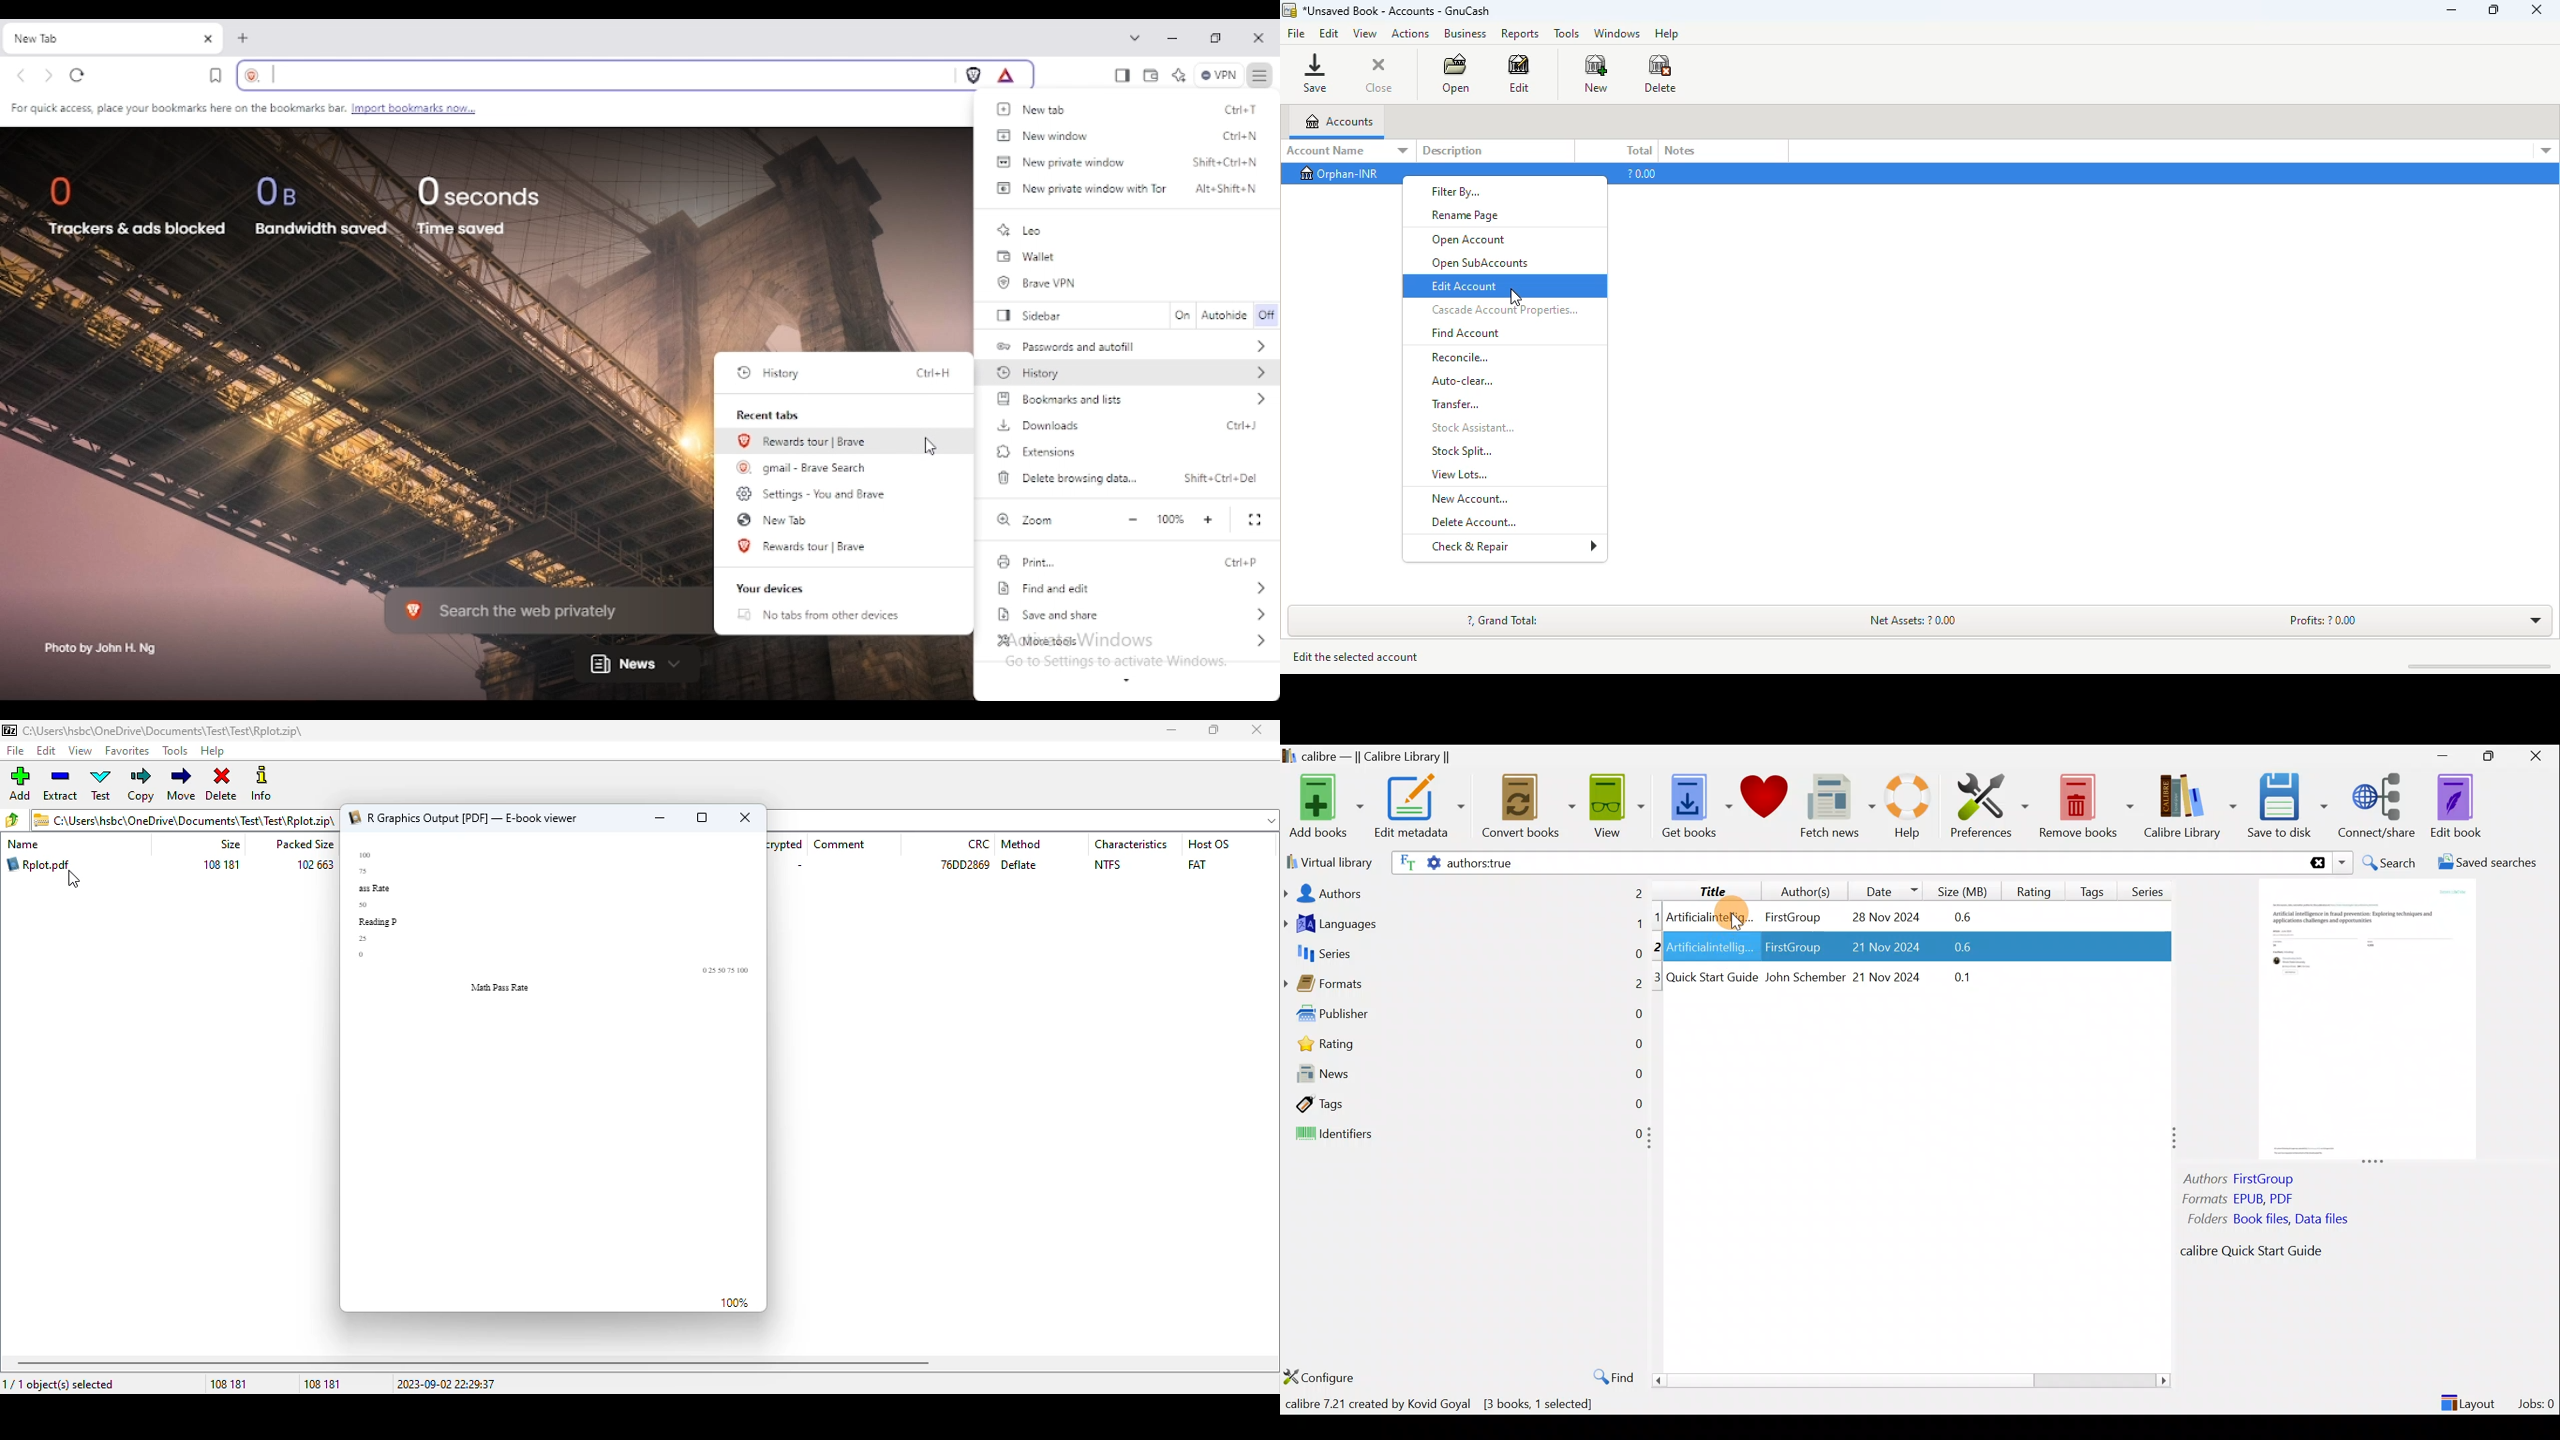  Describe the element at coordinates (1341, 173) in the screenshot. I see `orphan-INR` at that location.